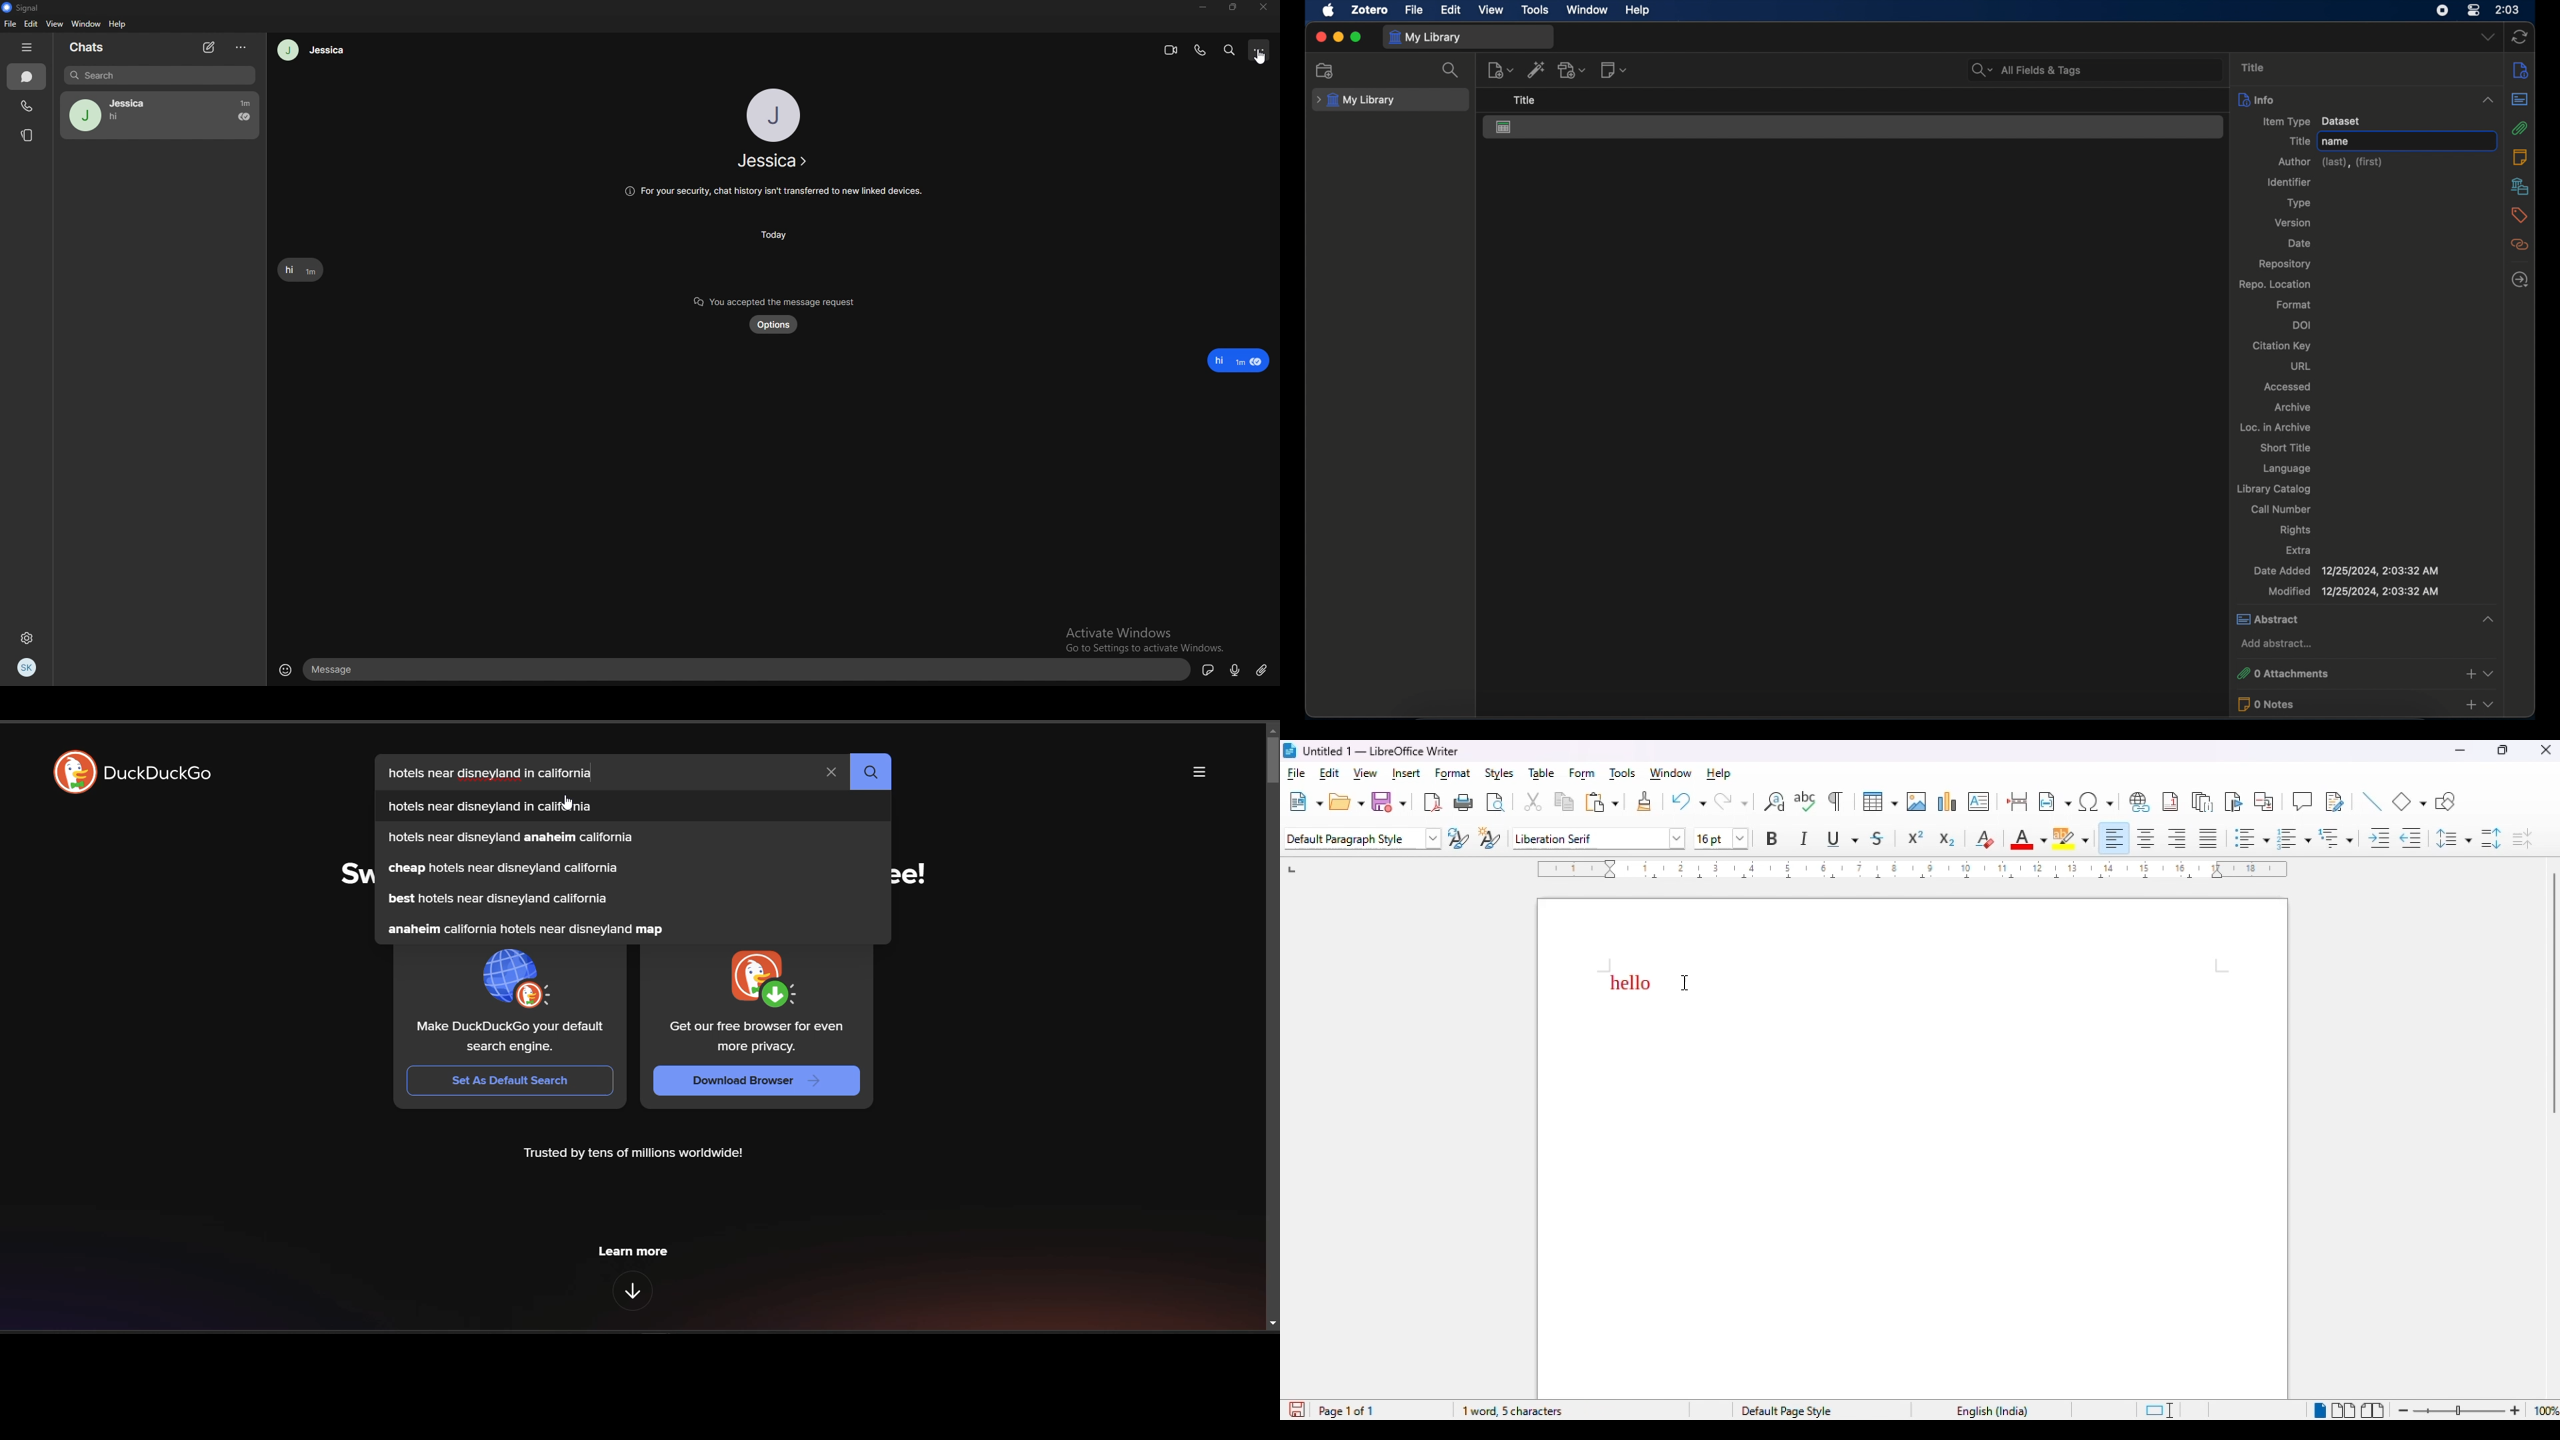 This screenshot has width=2576, height=1456. Describe the element at coordinates (31, 667) in the screenshot. I see `Profile` at that location.